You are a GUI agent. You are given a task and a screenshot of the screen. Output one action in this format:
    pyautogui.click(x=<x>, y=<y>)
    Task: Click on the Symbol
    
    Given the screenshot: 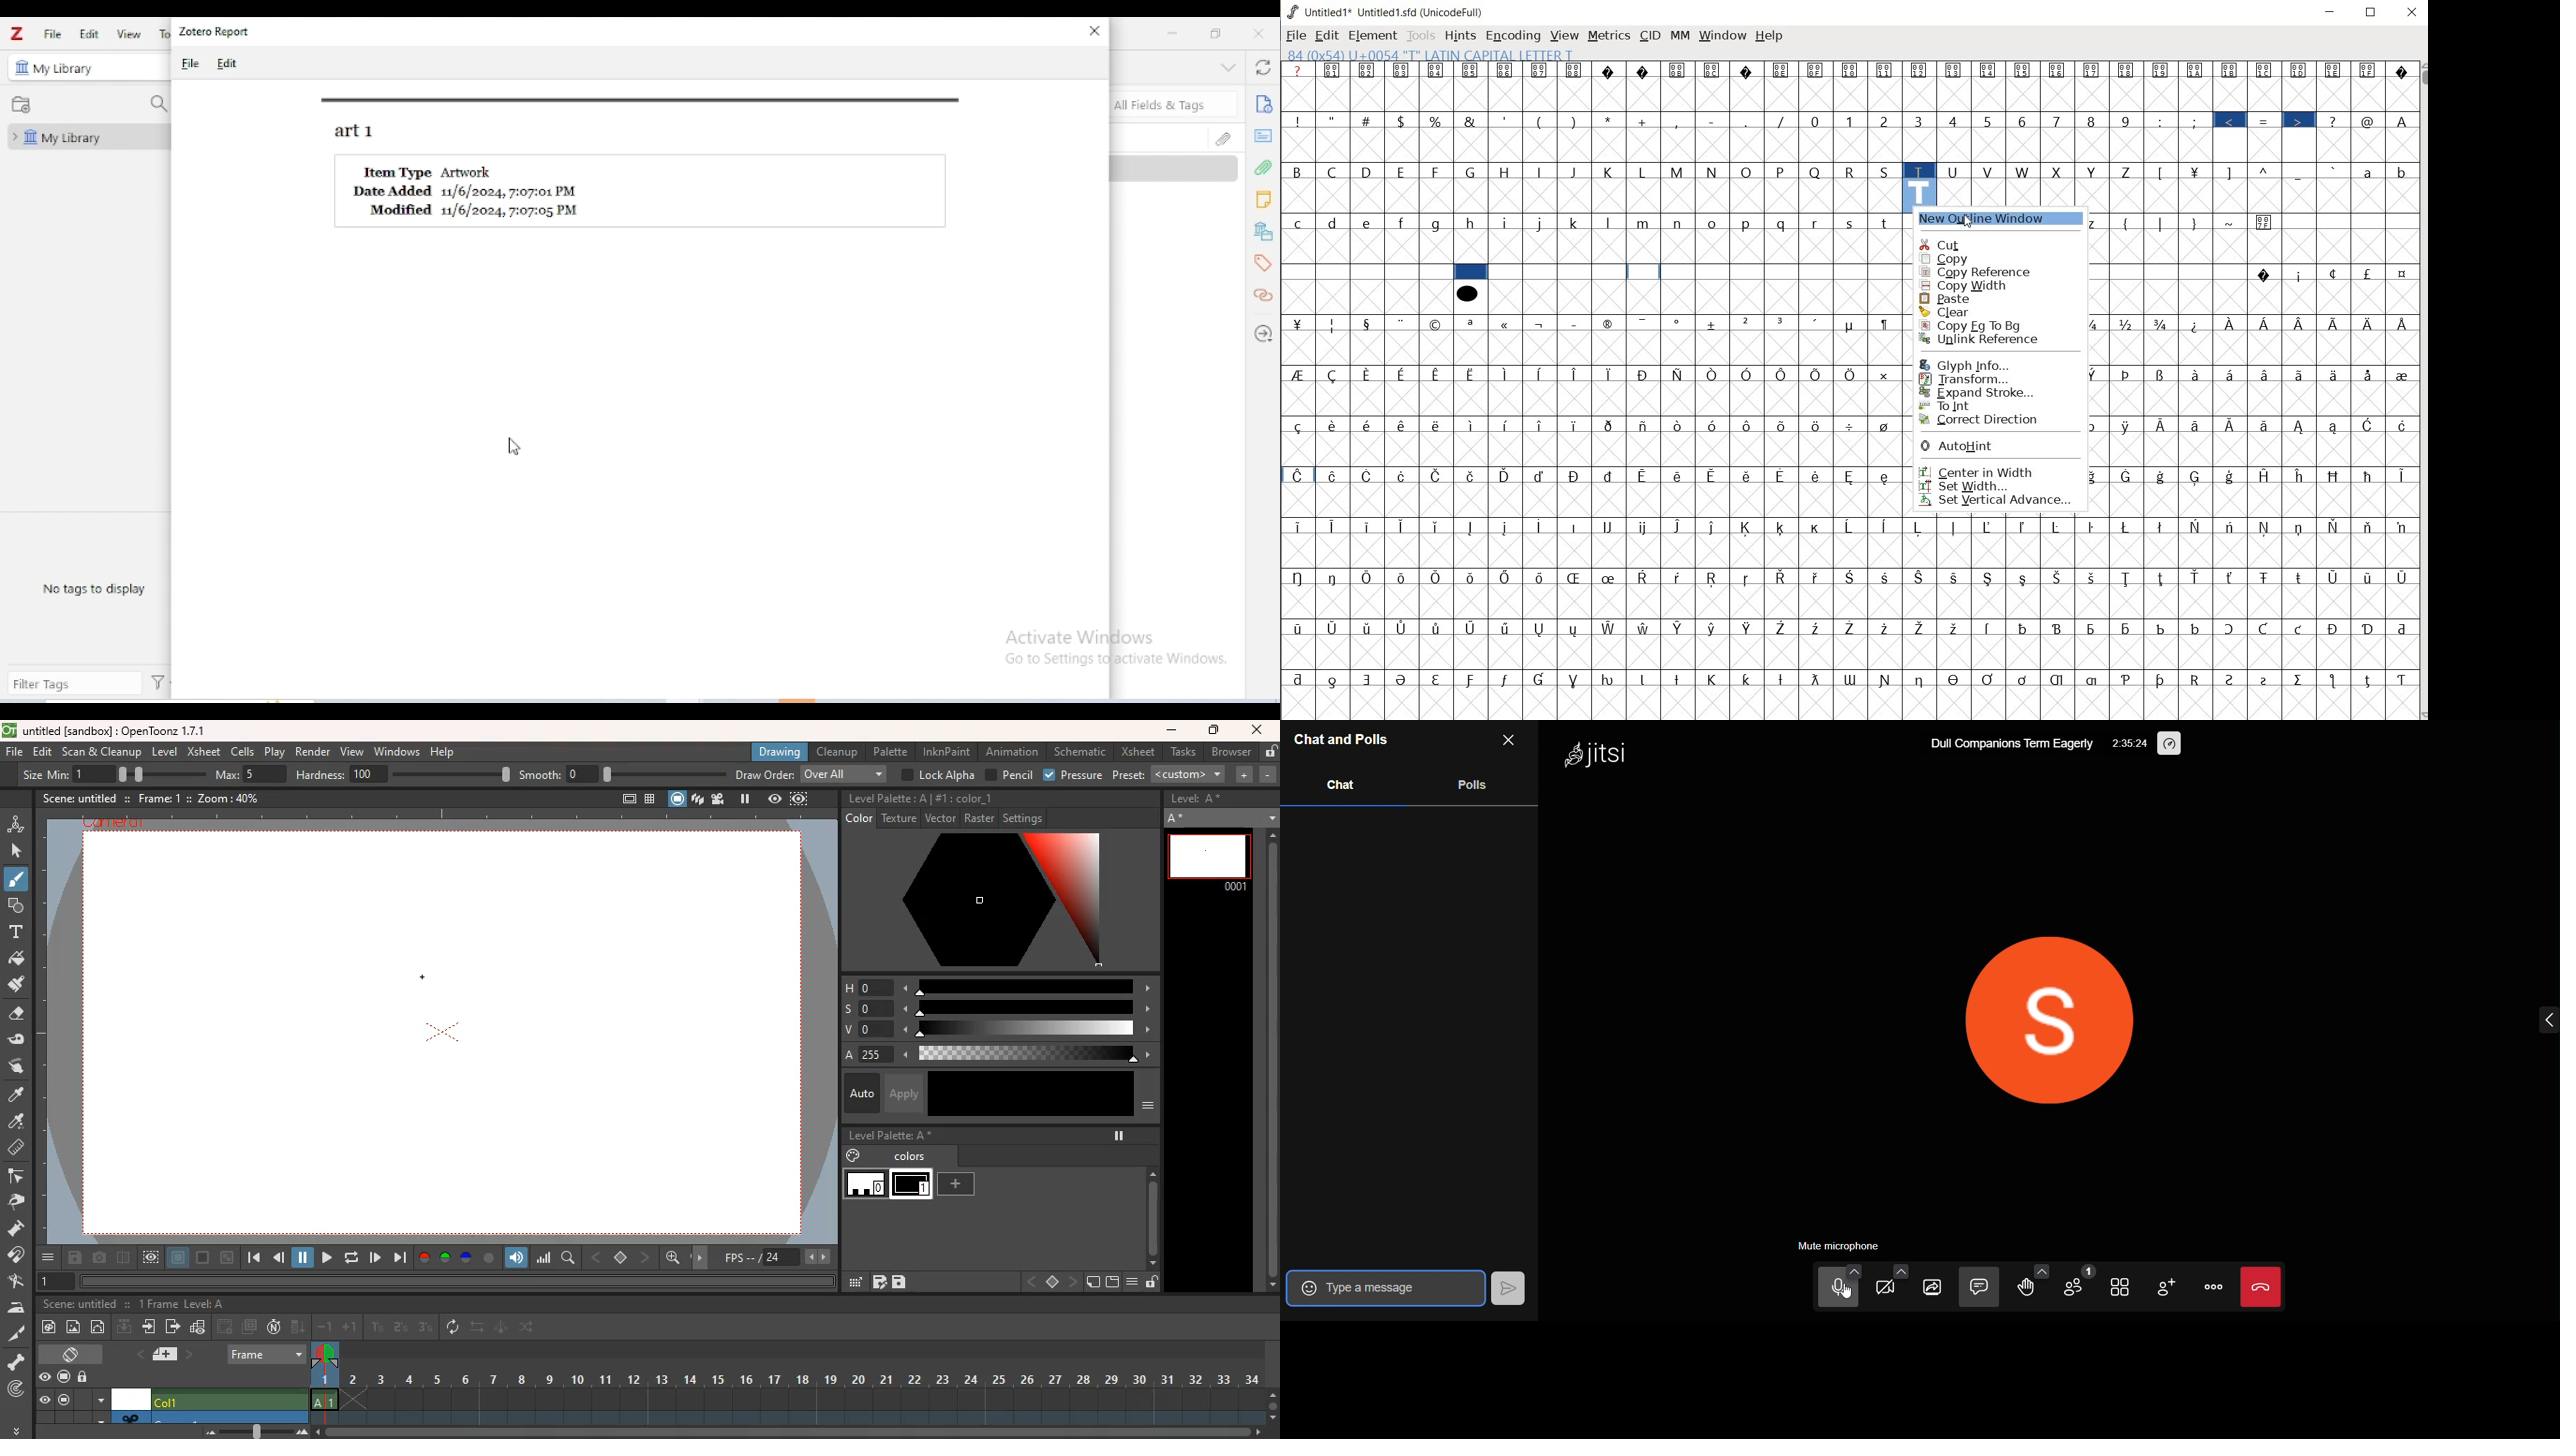 What is the action you would take?
    pyautogui.click(x=2233, y=476)
    